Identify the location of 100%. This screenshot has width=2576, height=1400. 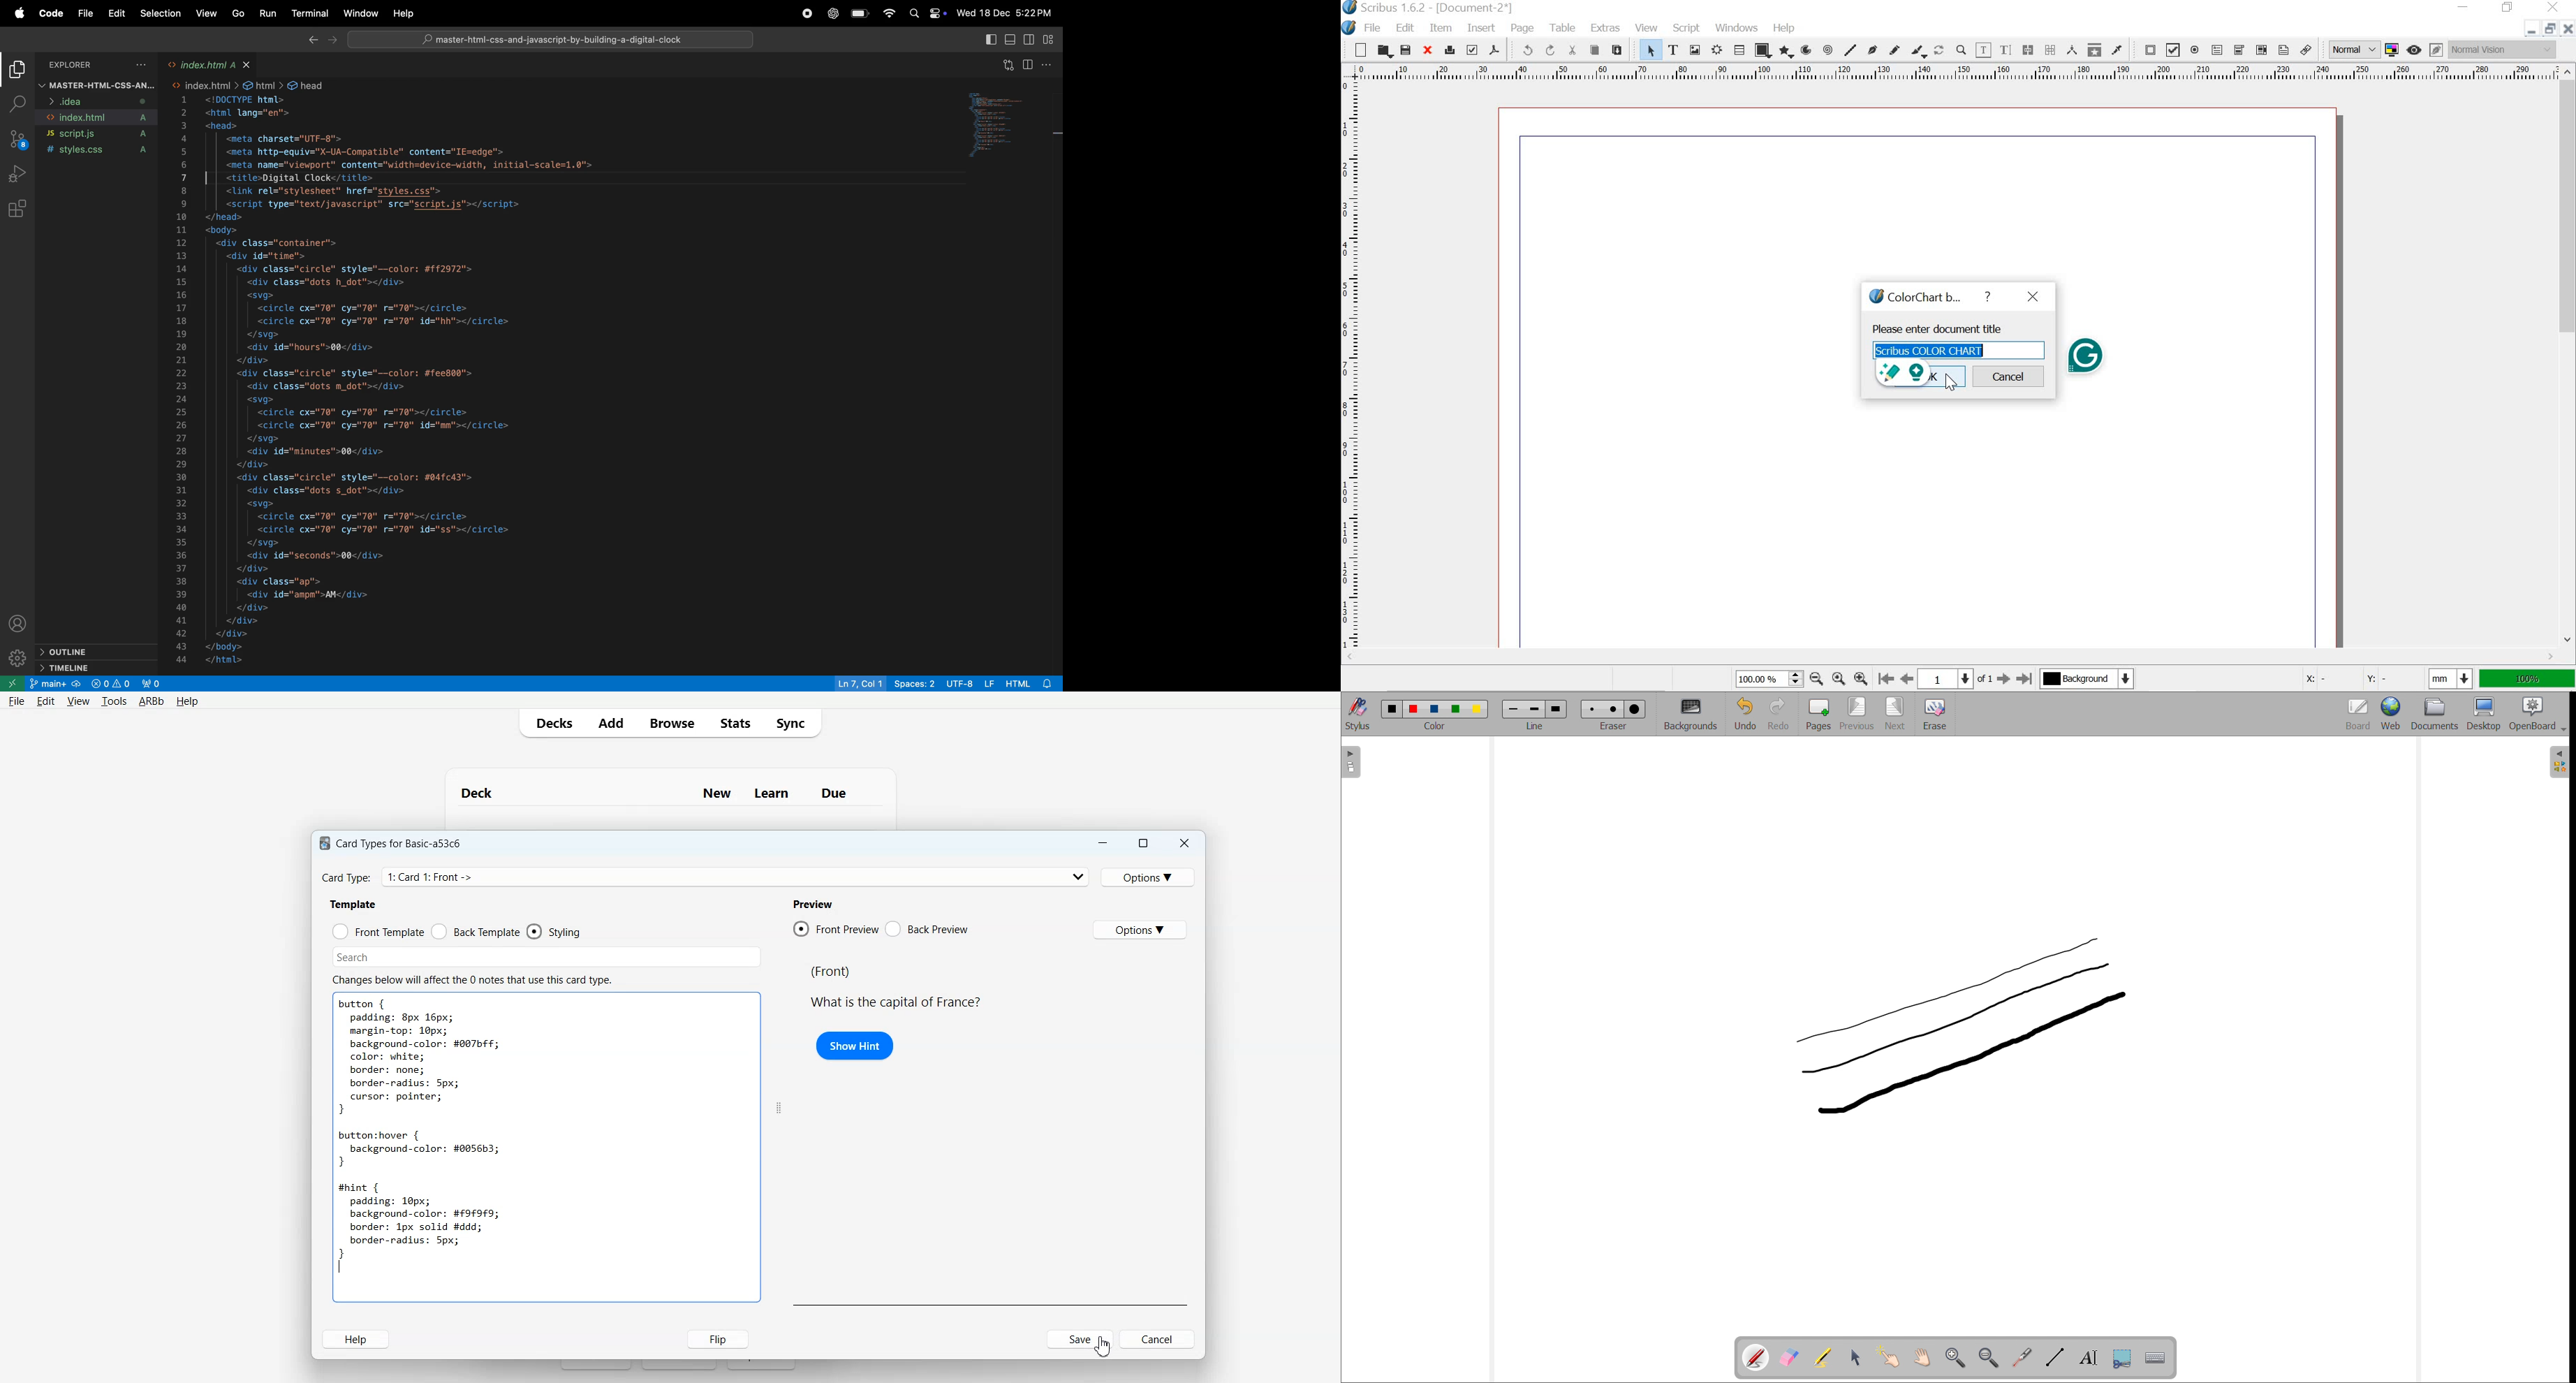
(1767, 678).